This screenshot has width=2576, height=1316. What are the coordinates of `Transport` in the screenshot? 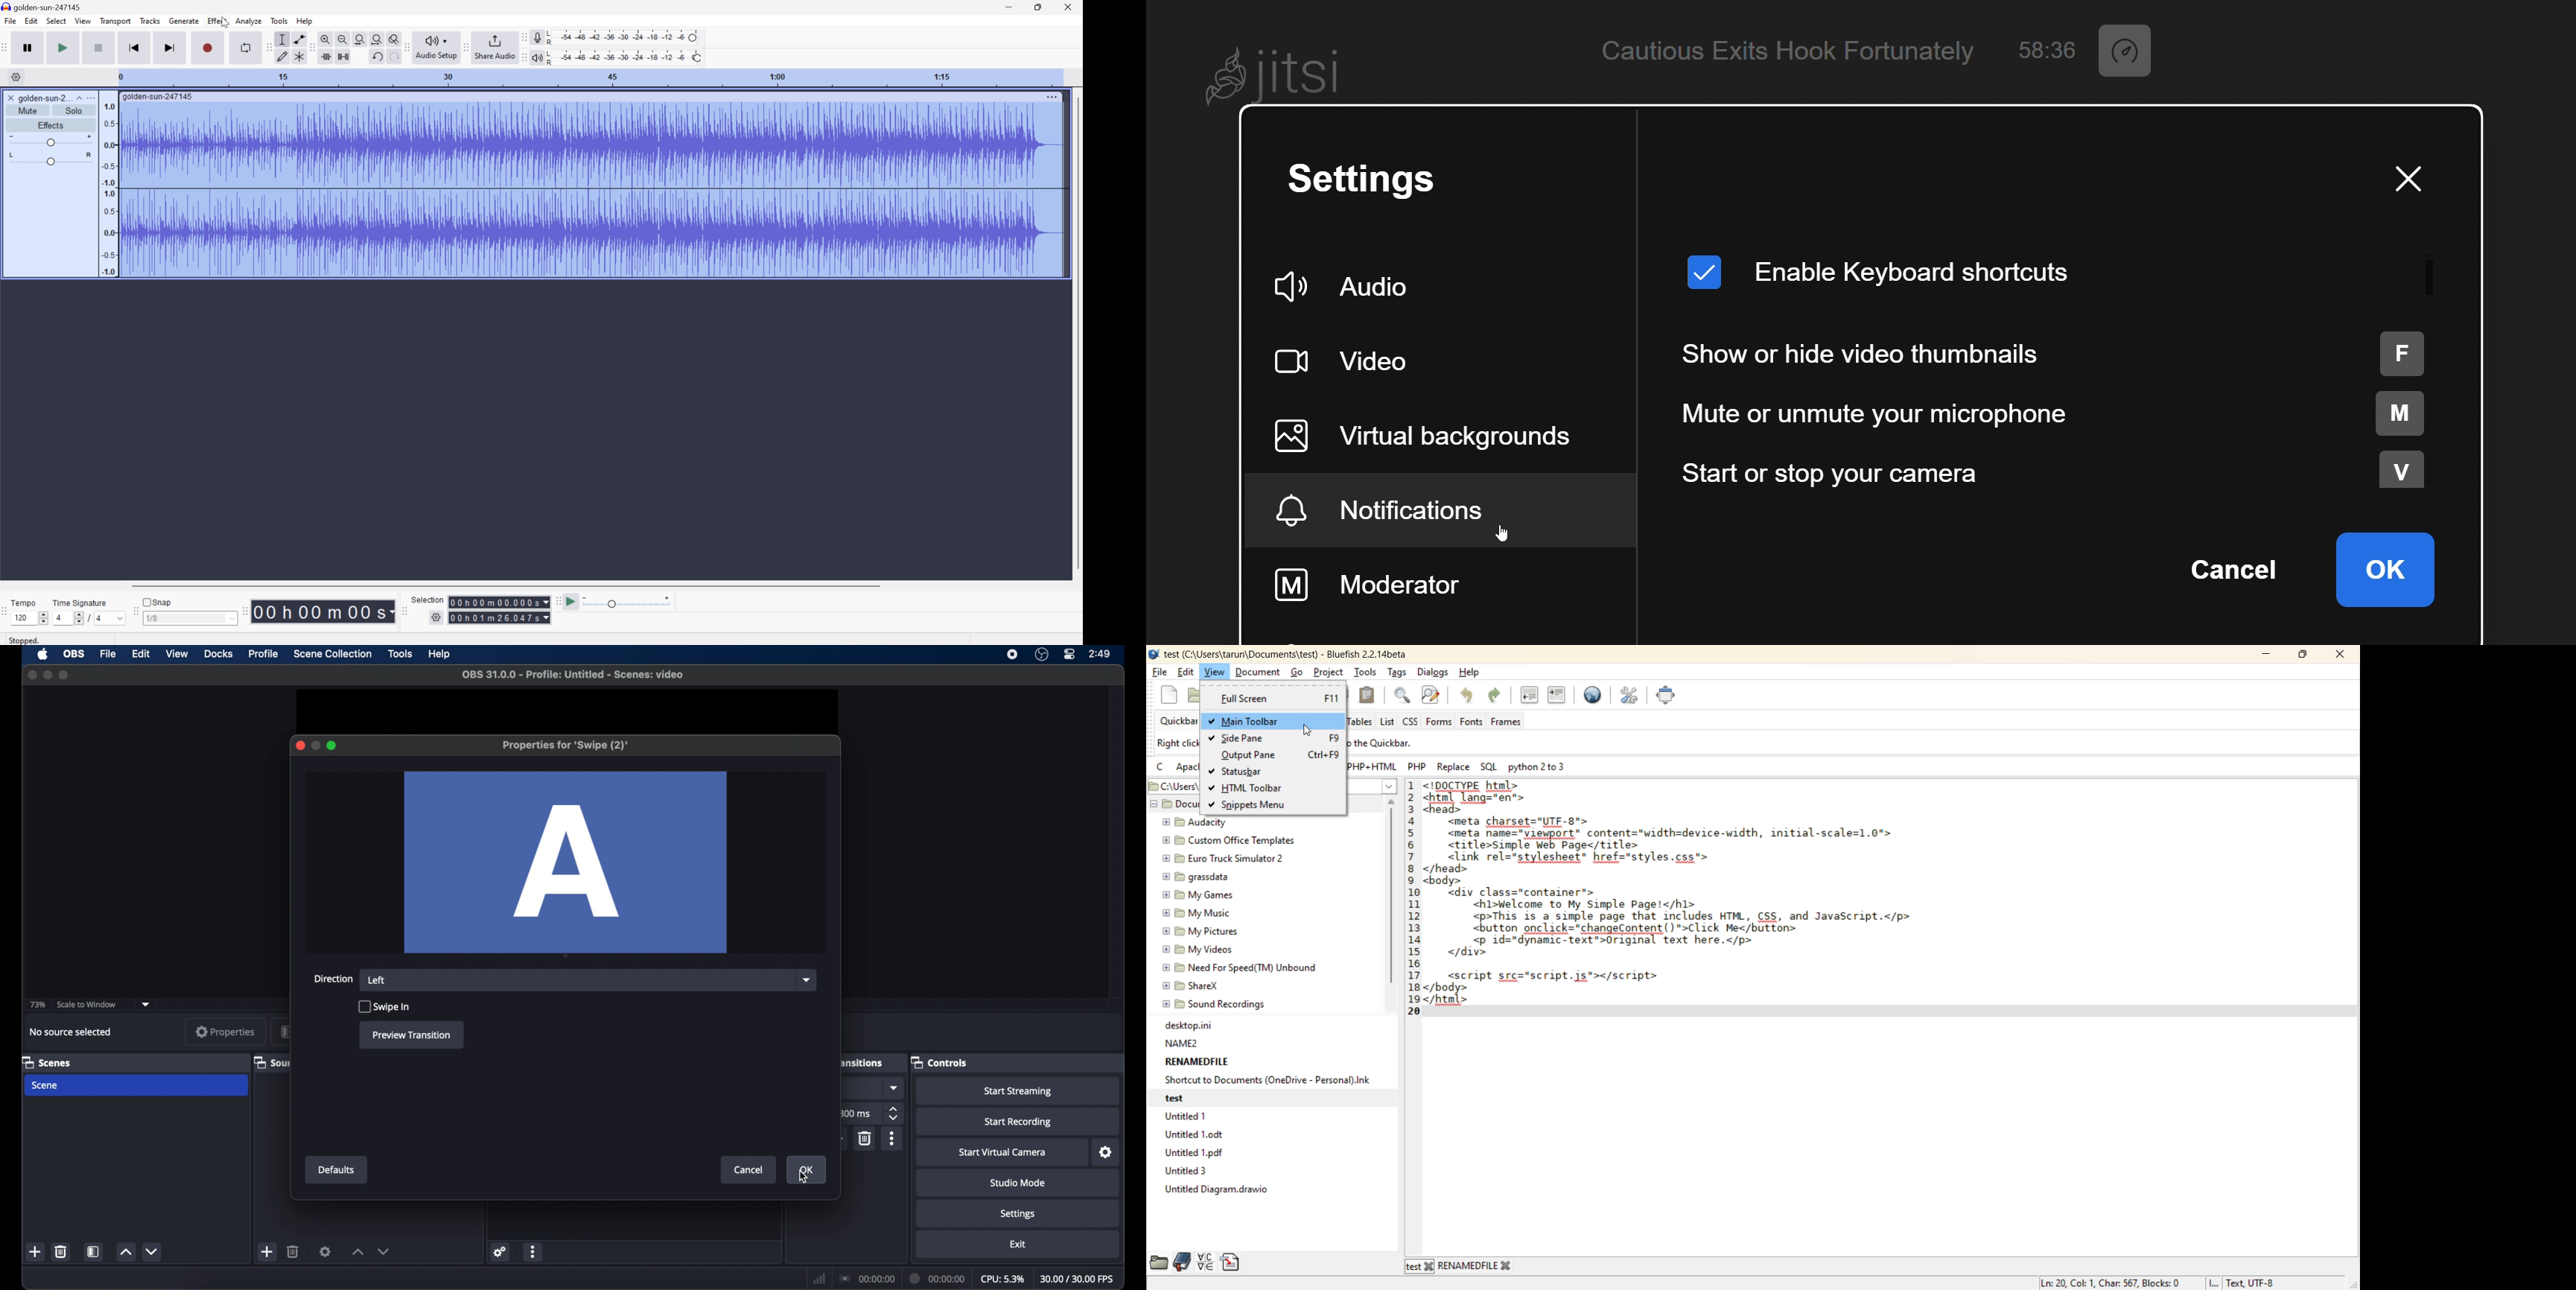 It's located at (116, 21).